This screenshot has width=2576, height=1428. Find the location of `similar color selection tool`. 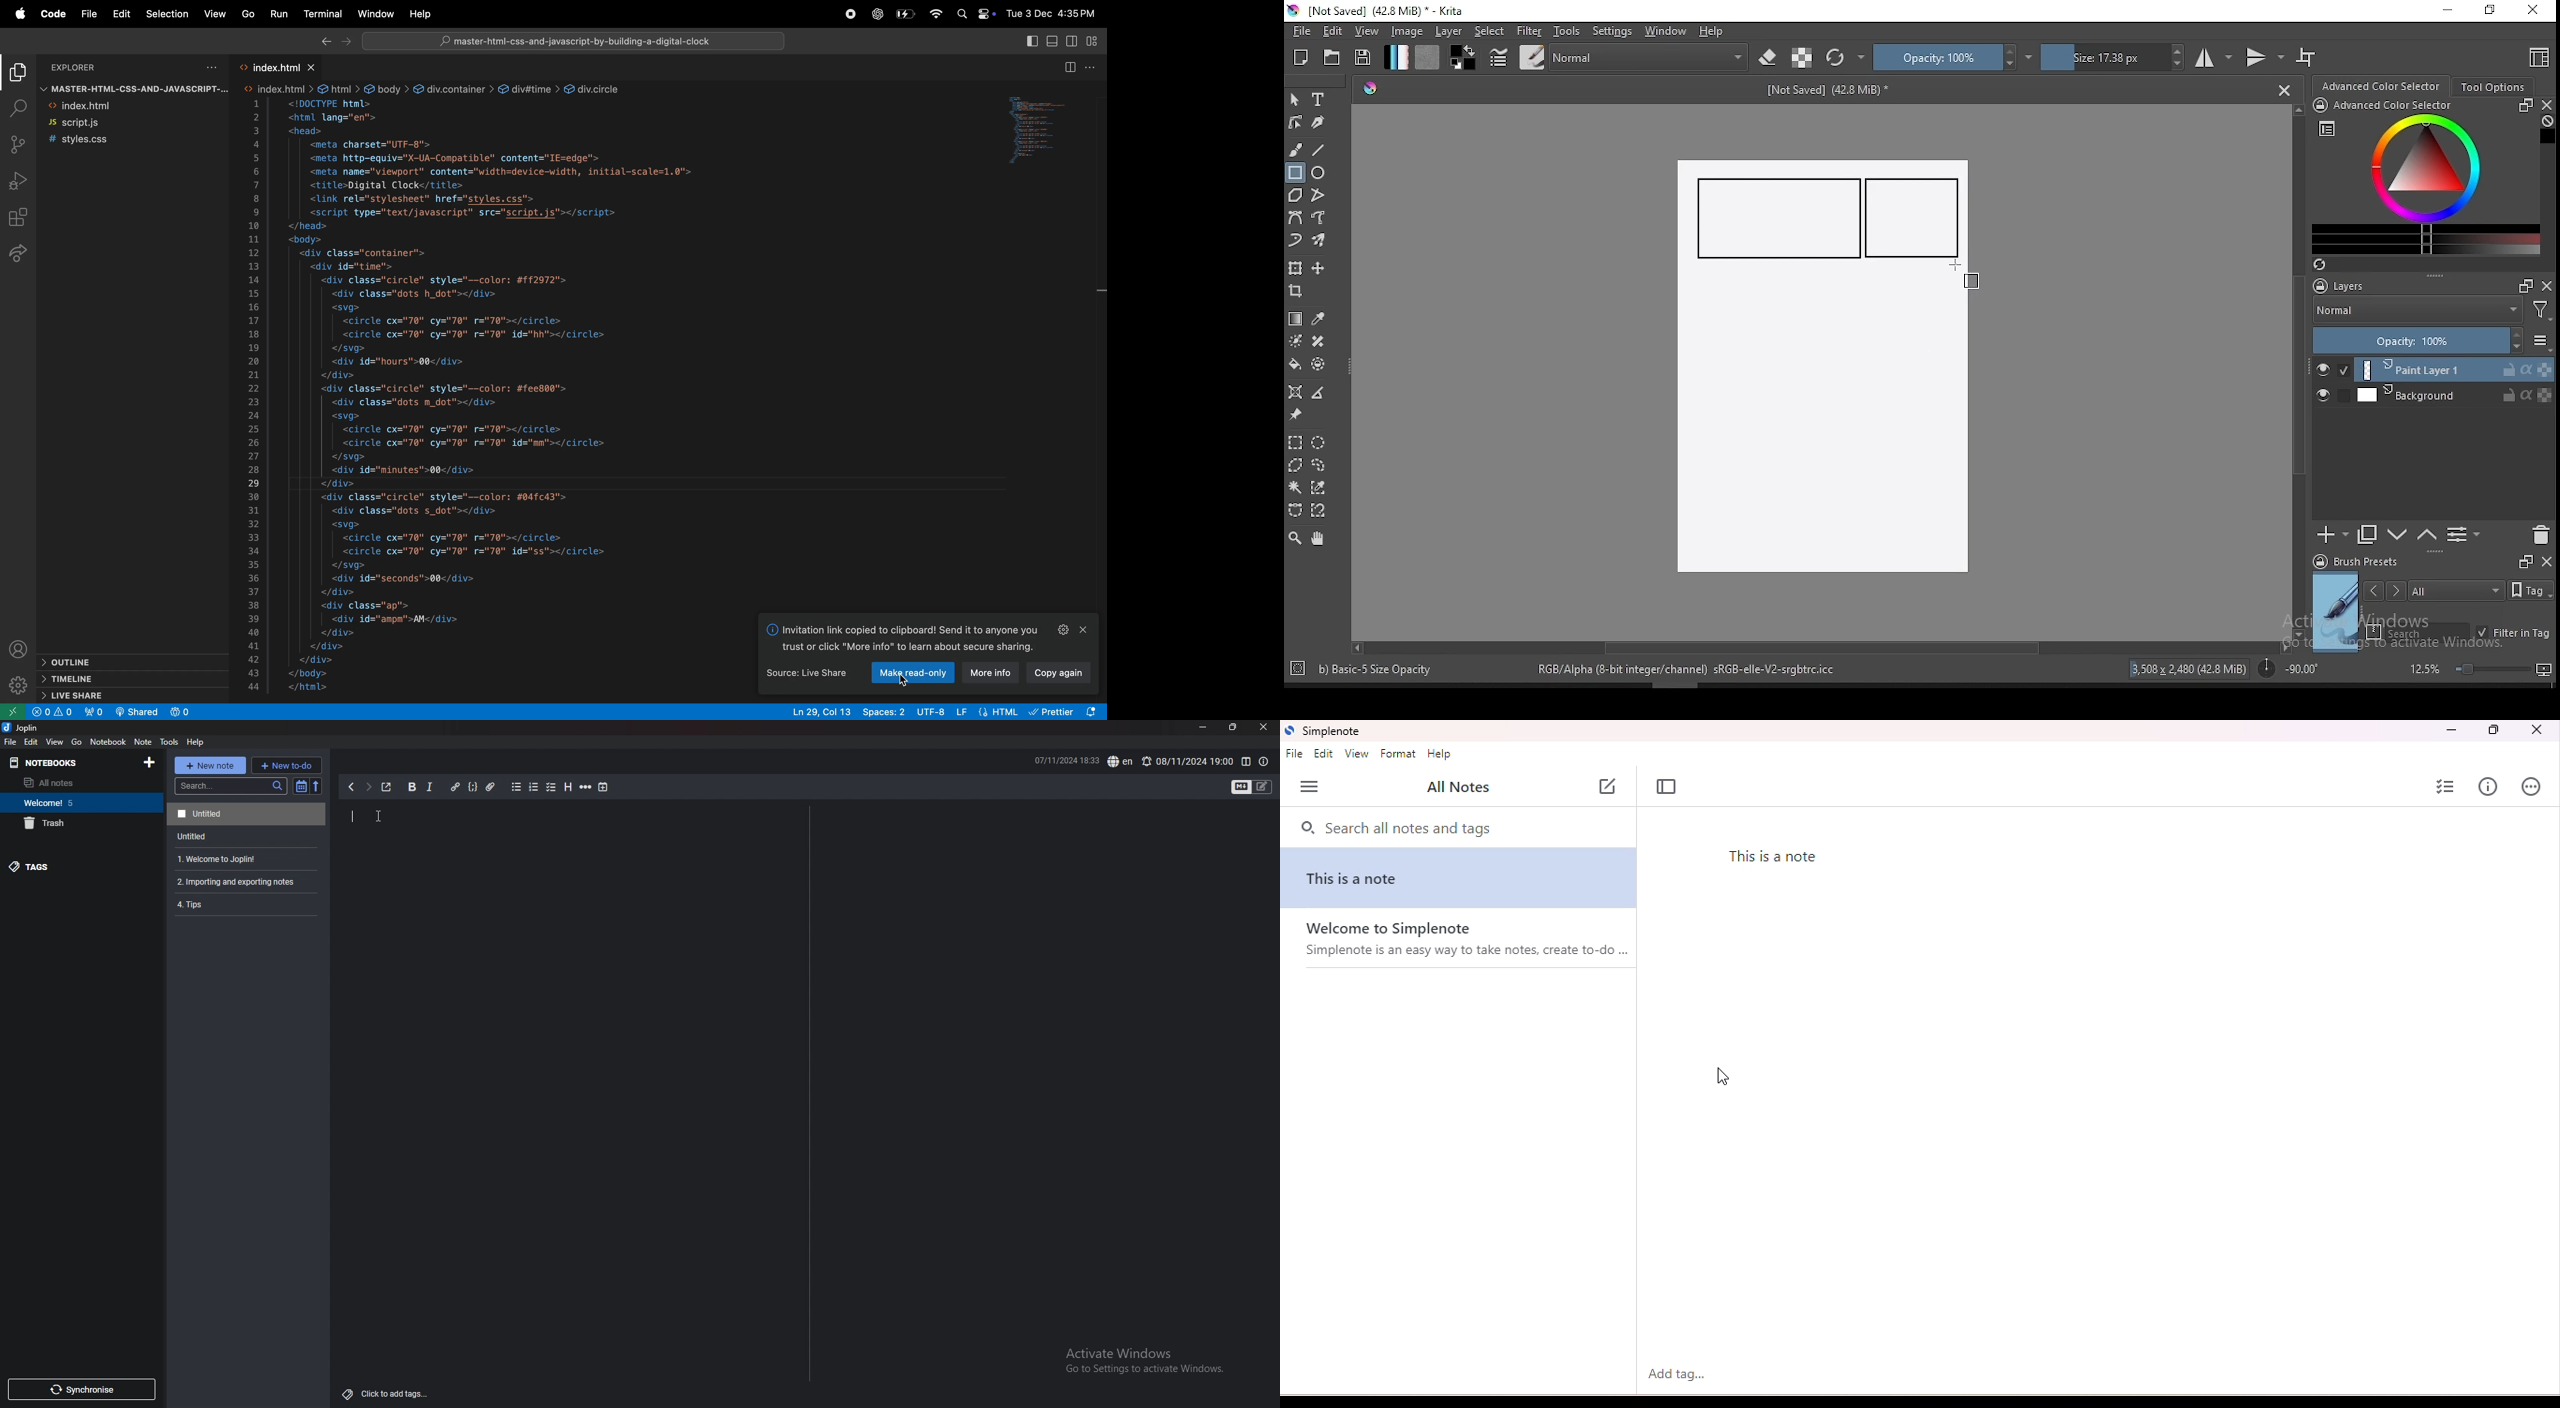

similar color selection tool is located at coordinates (1321, 487).